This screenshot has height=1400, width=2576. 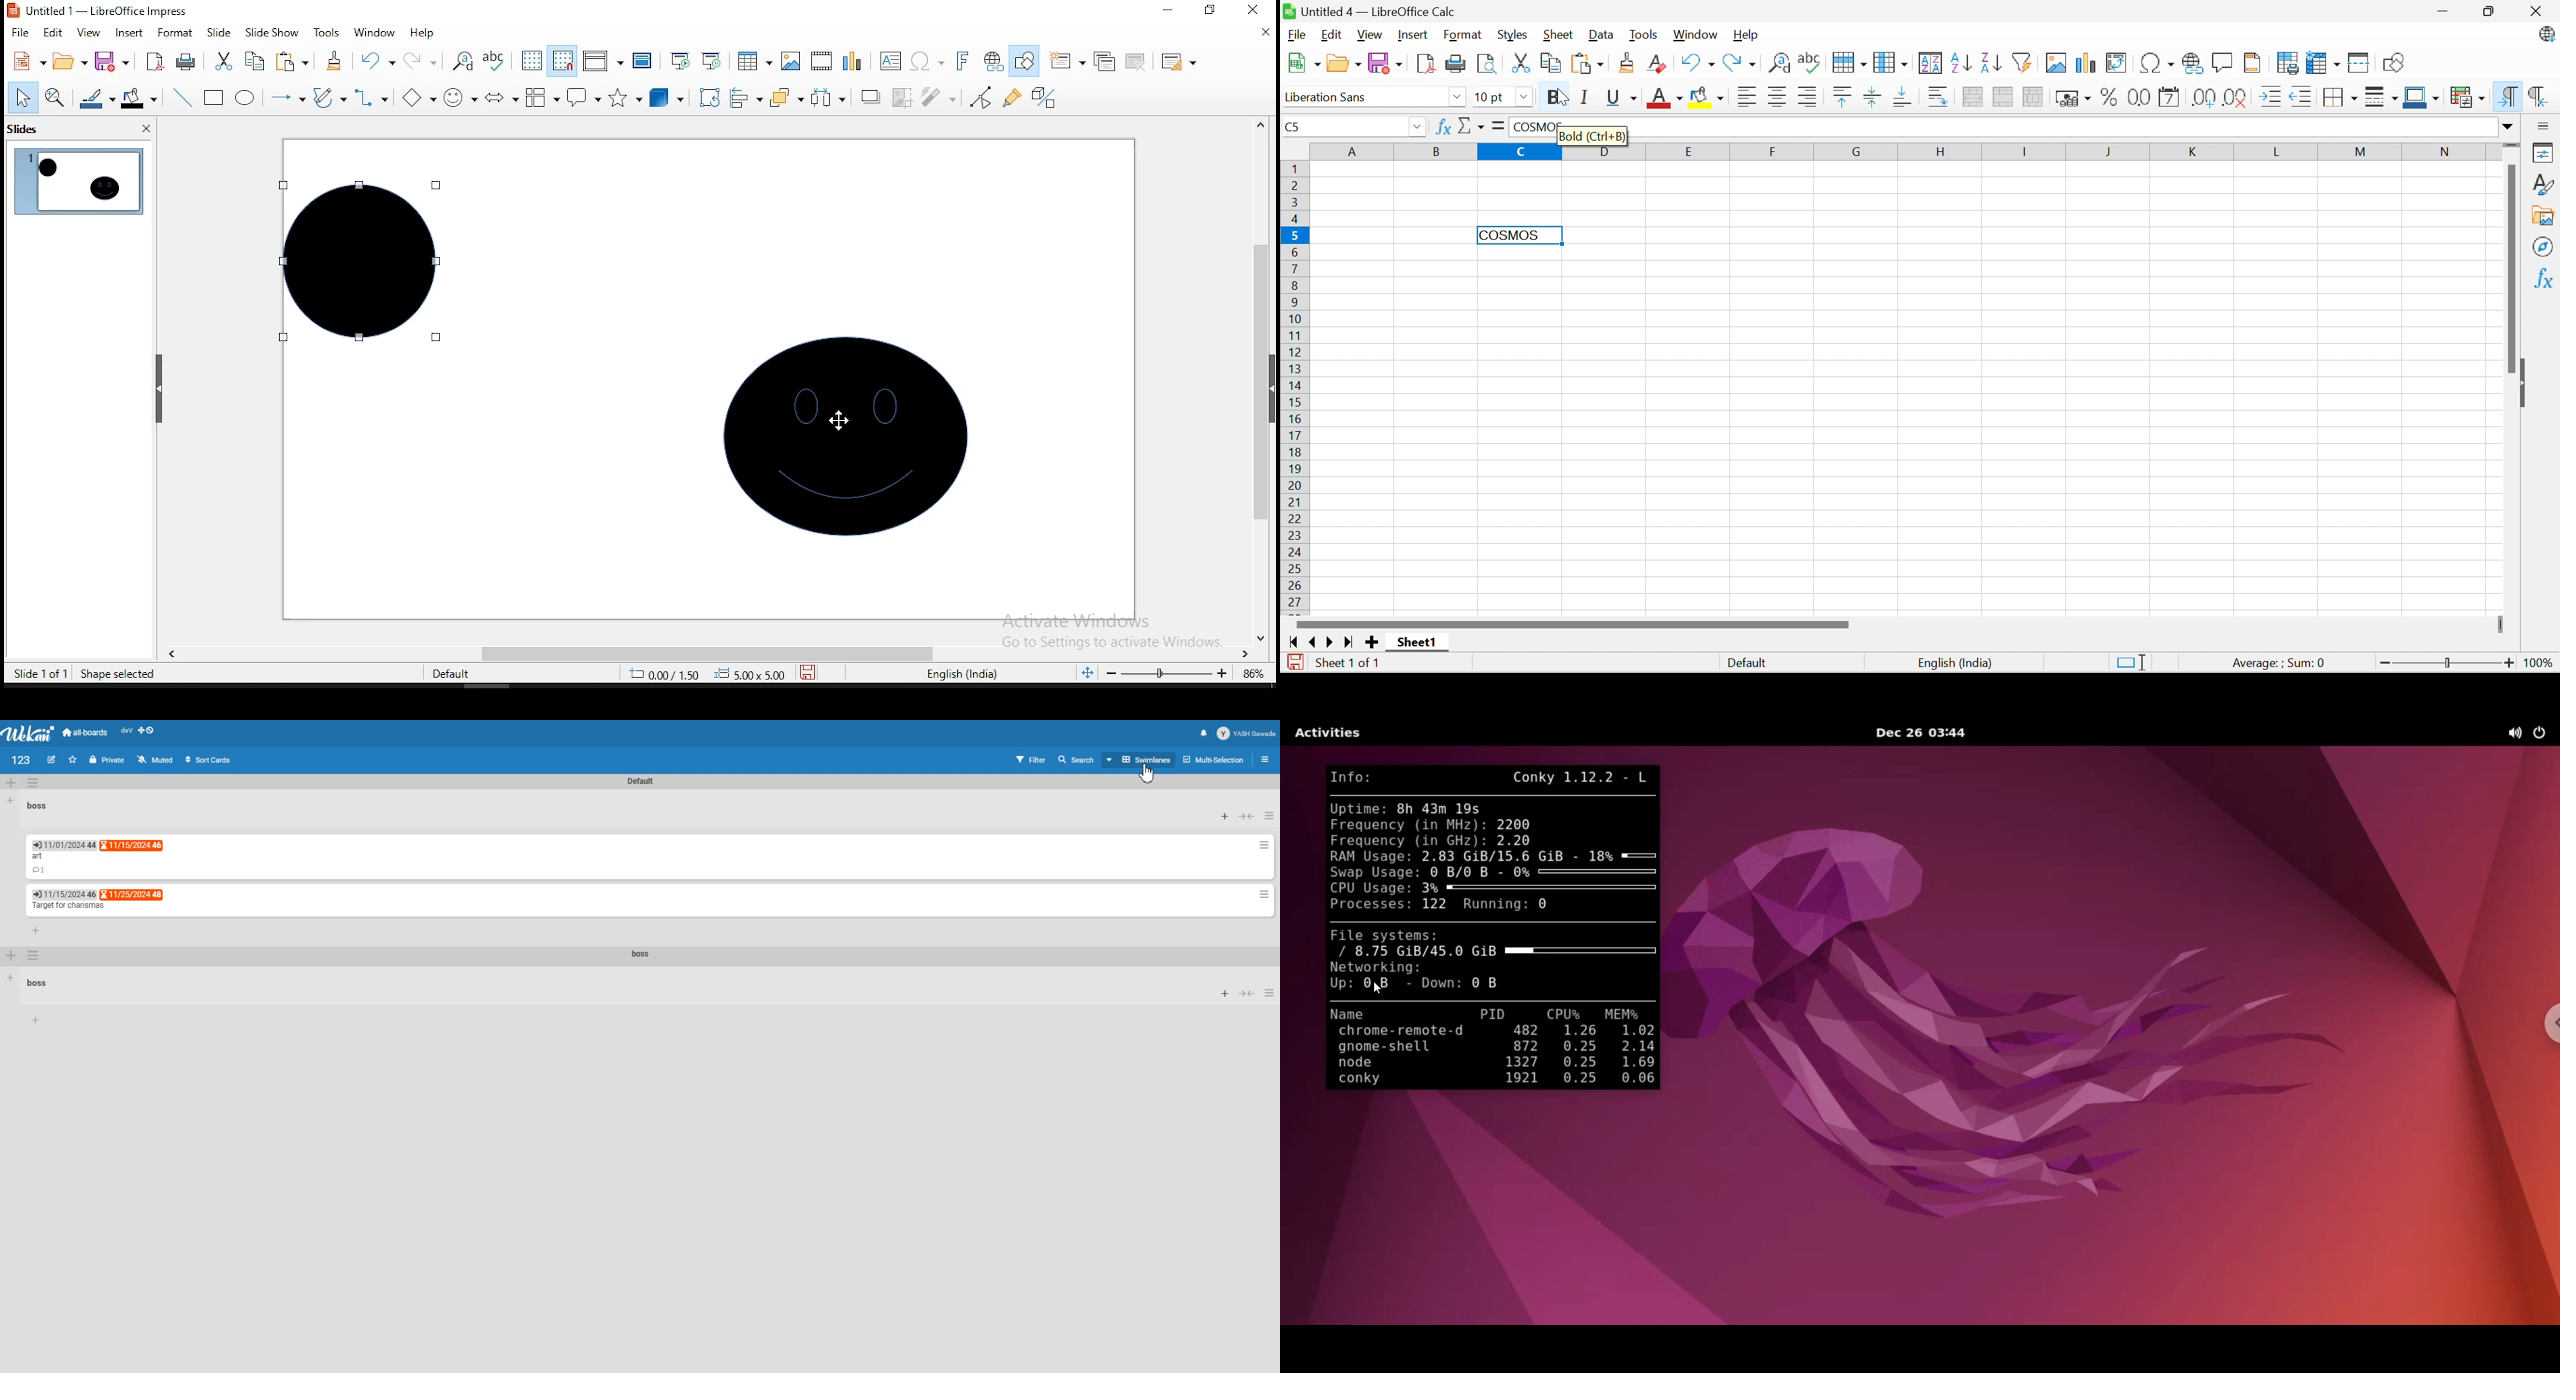 What do you see at coordinates (1103, 61) in the screenshot?
I see `duplicate slide` at bounding box center [1103, 61].